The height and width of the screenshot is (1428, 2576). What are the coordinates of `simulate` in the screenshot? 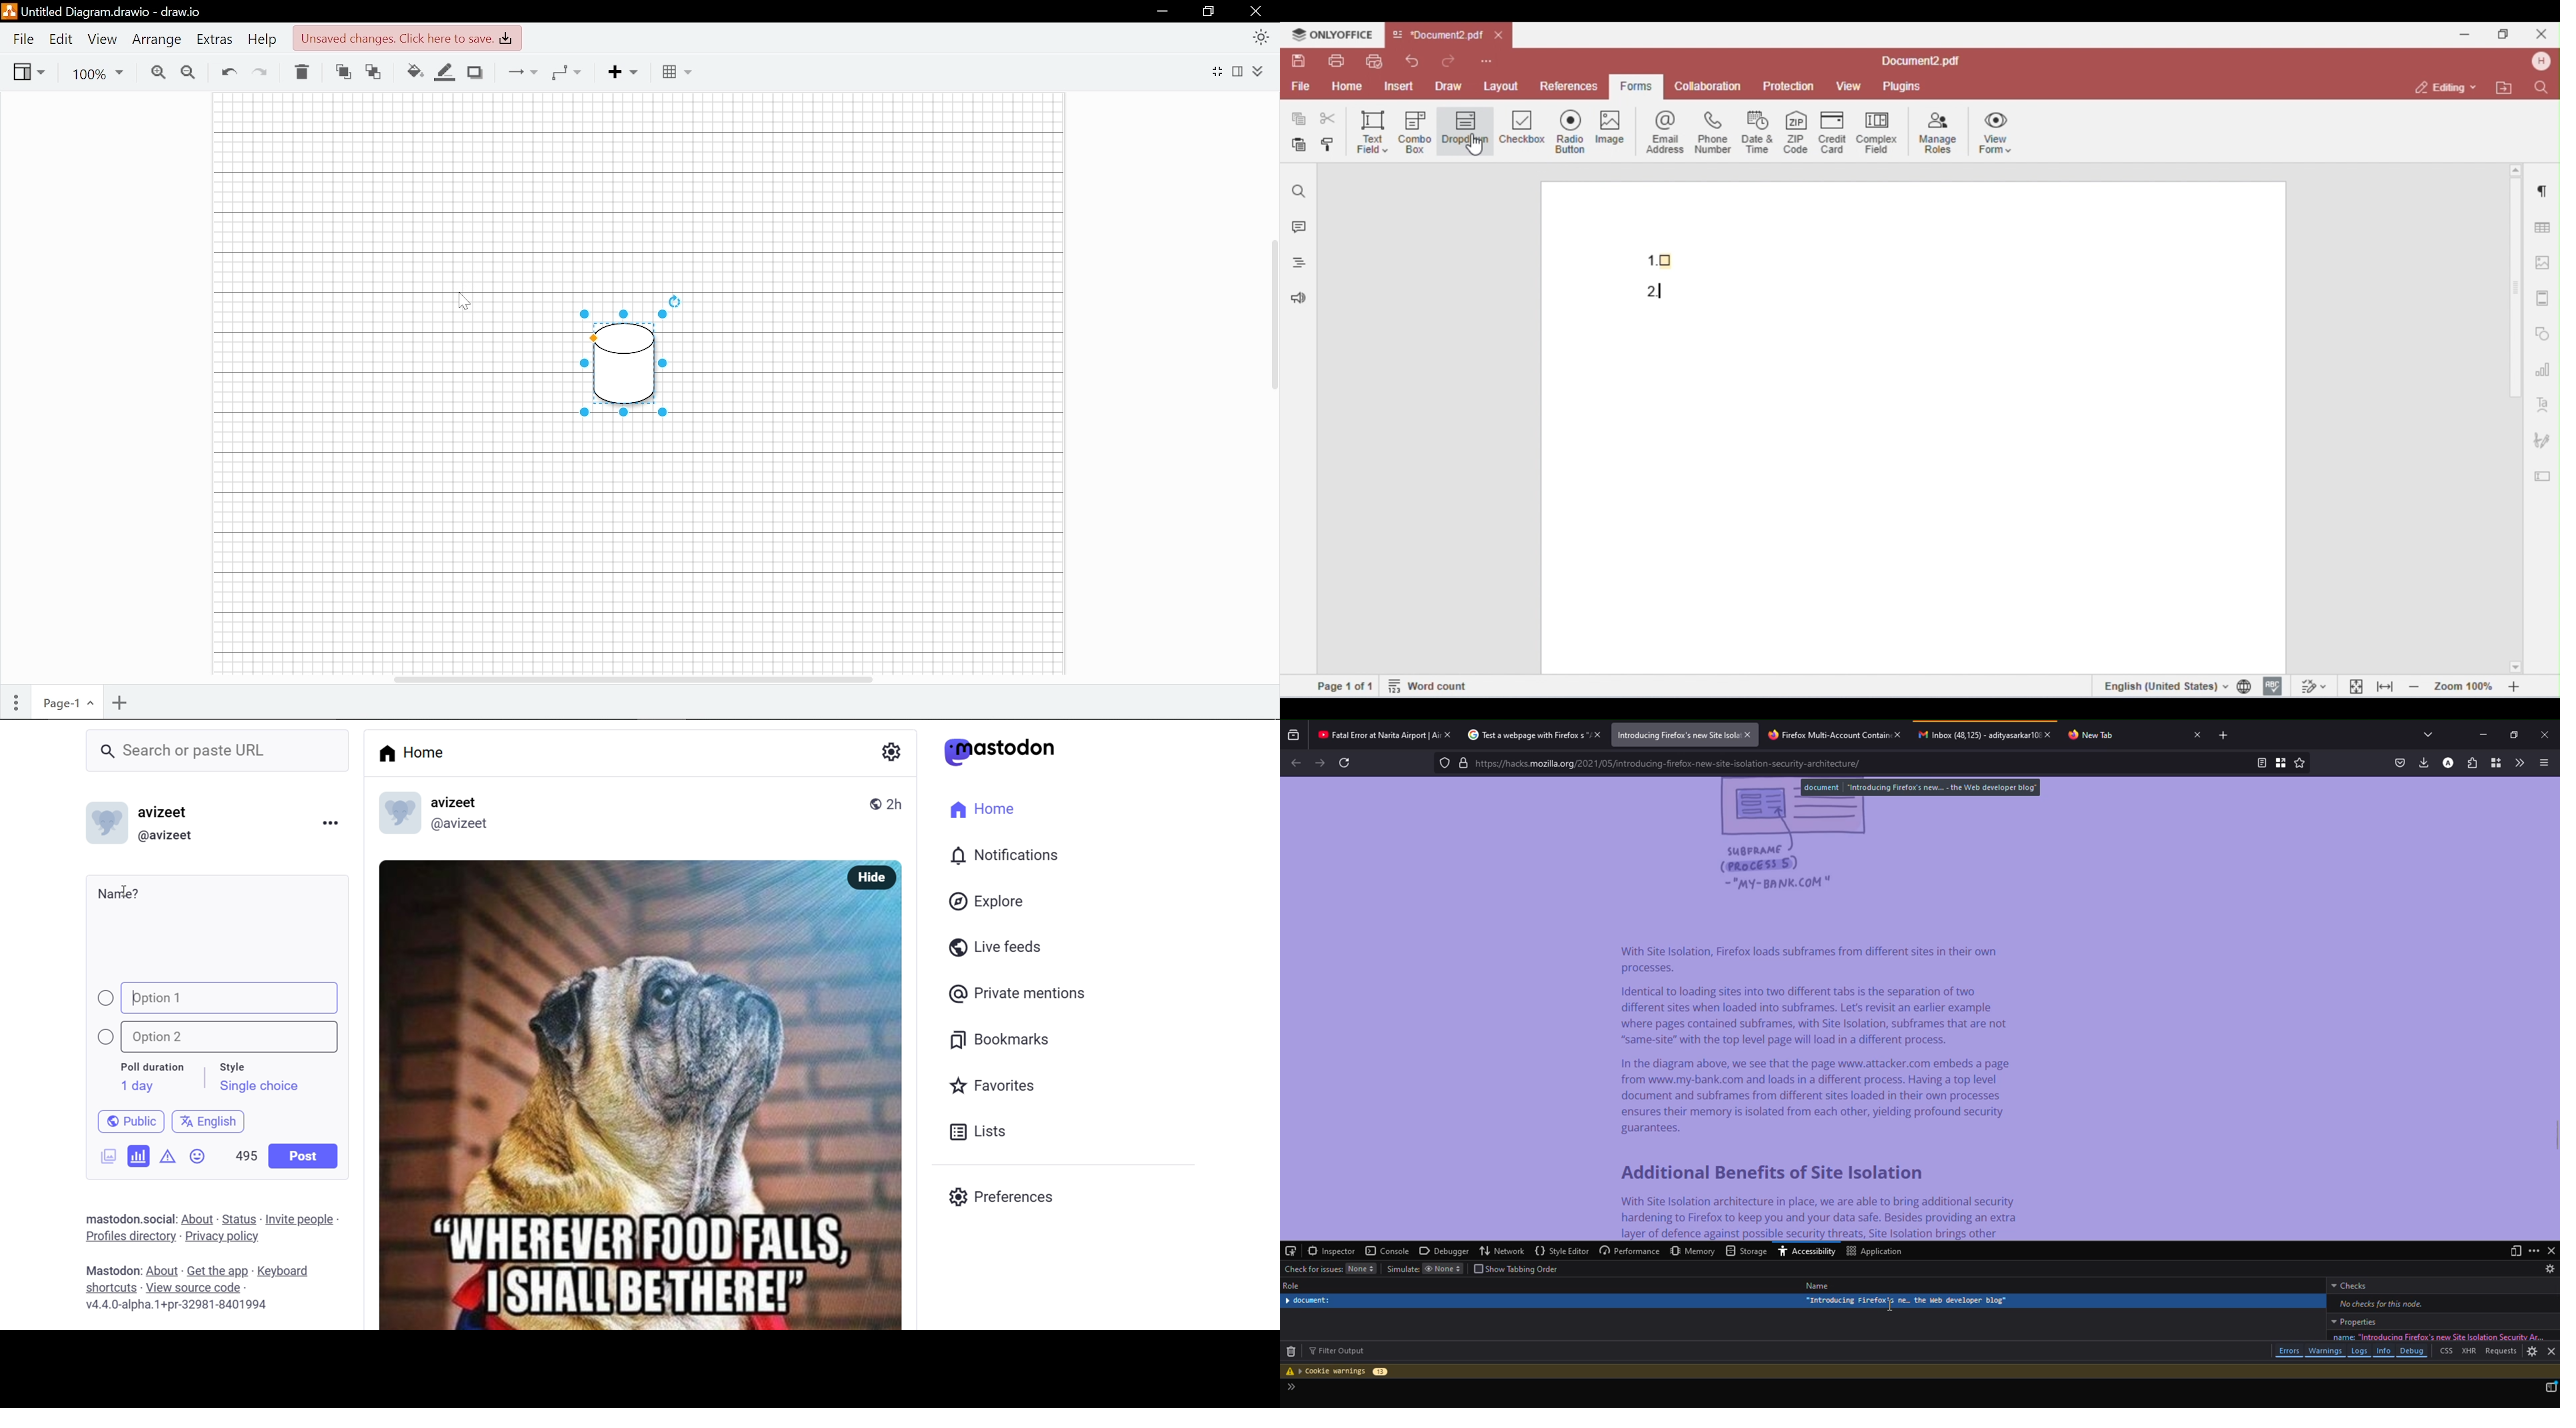 It's located at (1401, 1269).